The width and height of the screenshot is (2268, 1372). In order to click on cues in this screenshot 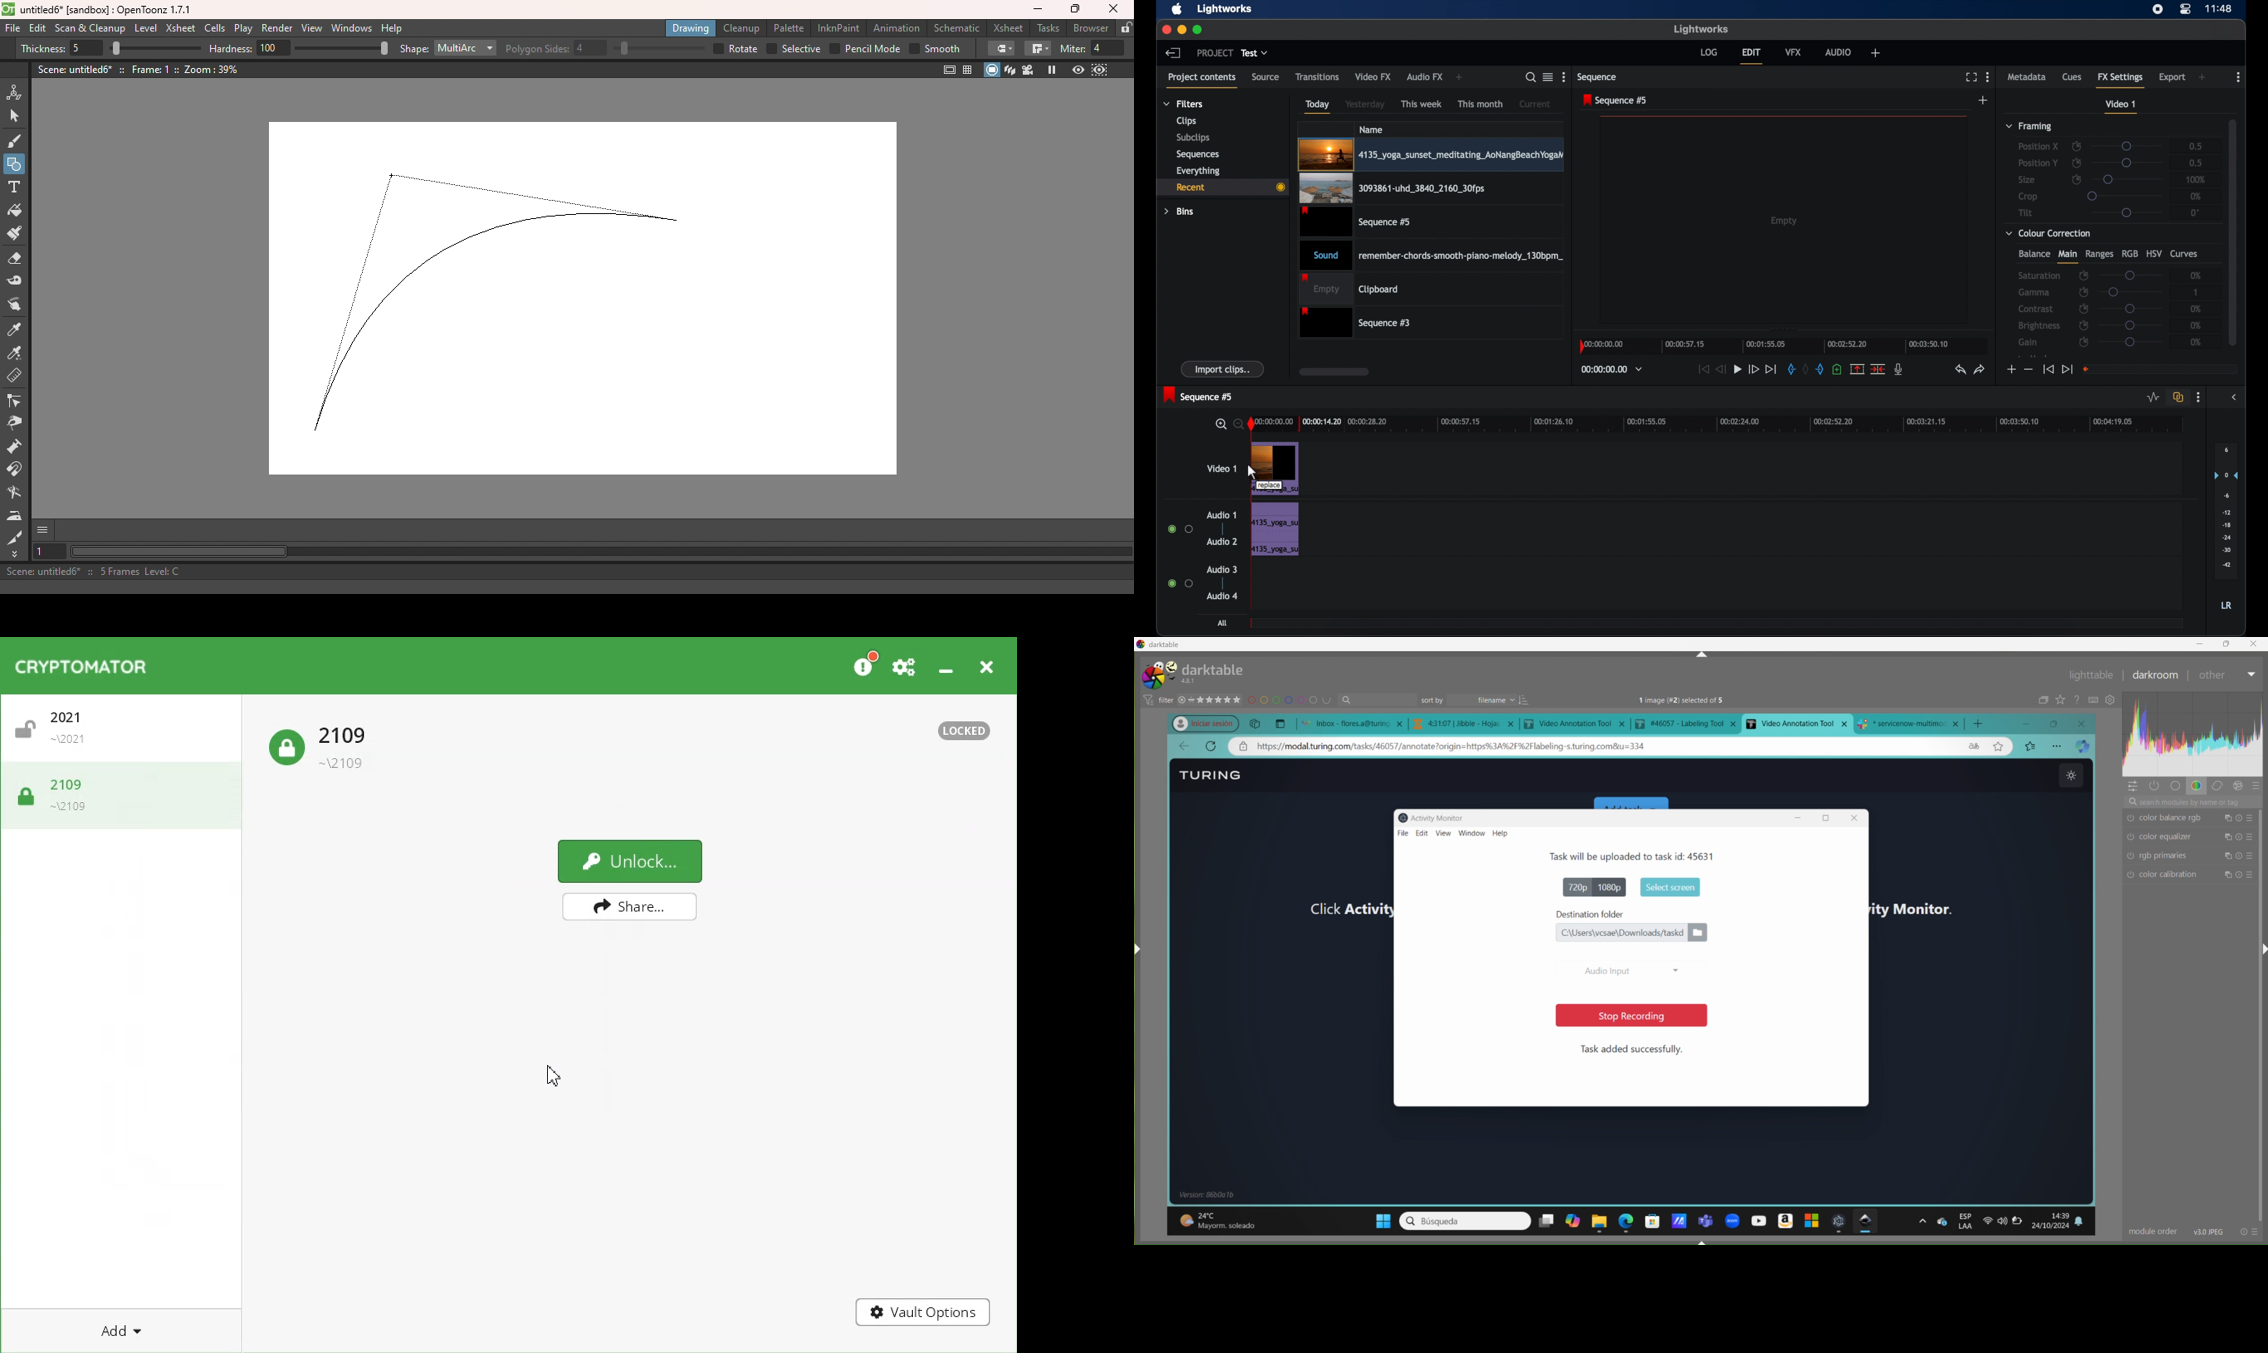, I will do `click(2073, 77)`.